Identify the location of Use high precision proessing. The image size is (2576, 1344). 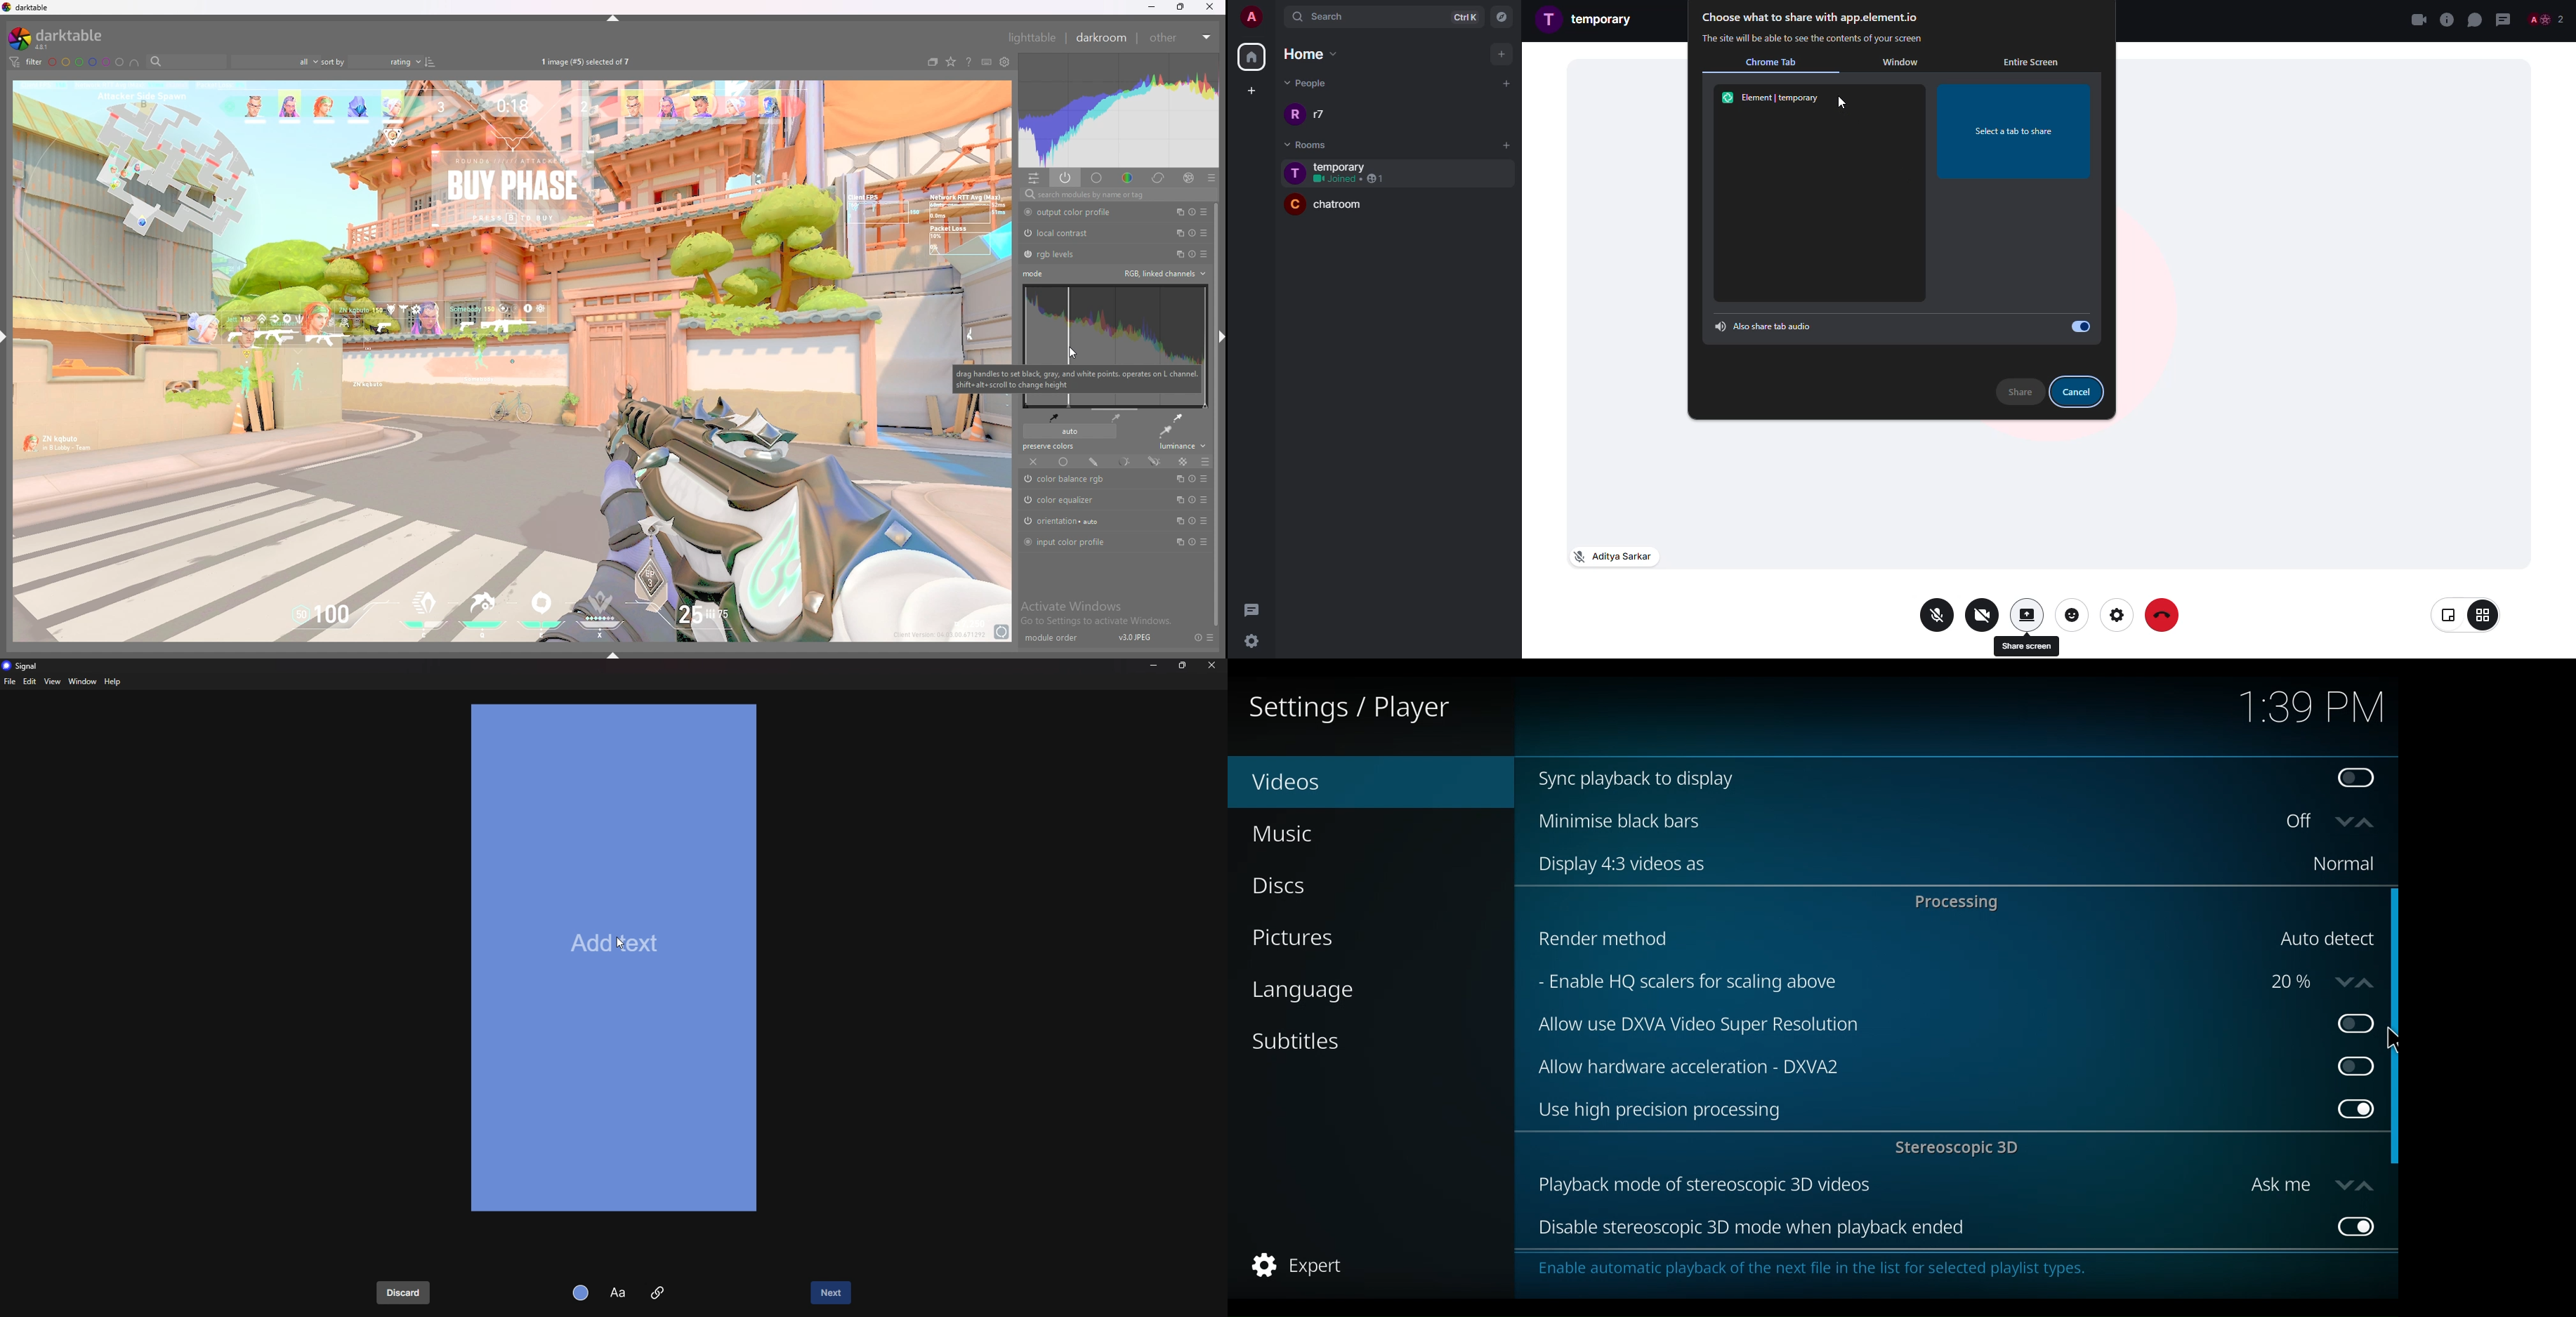
(1929, 1111).